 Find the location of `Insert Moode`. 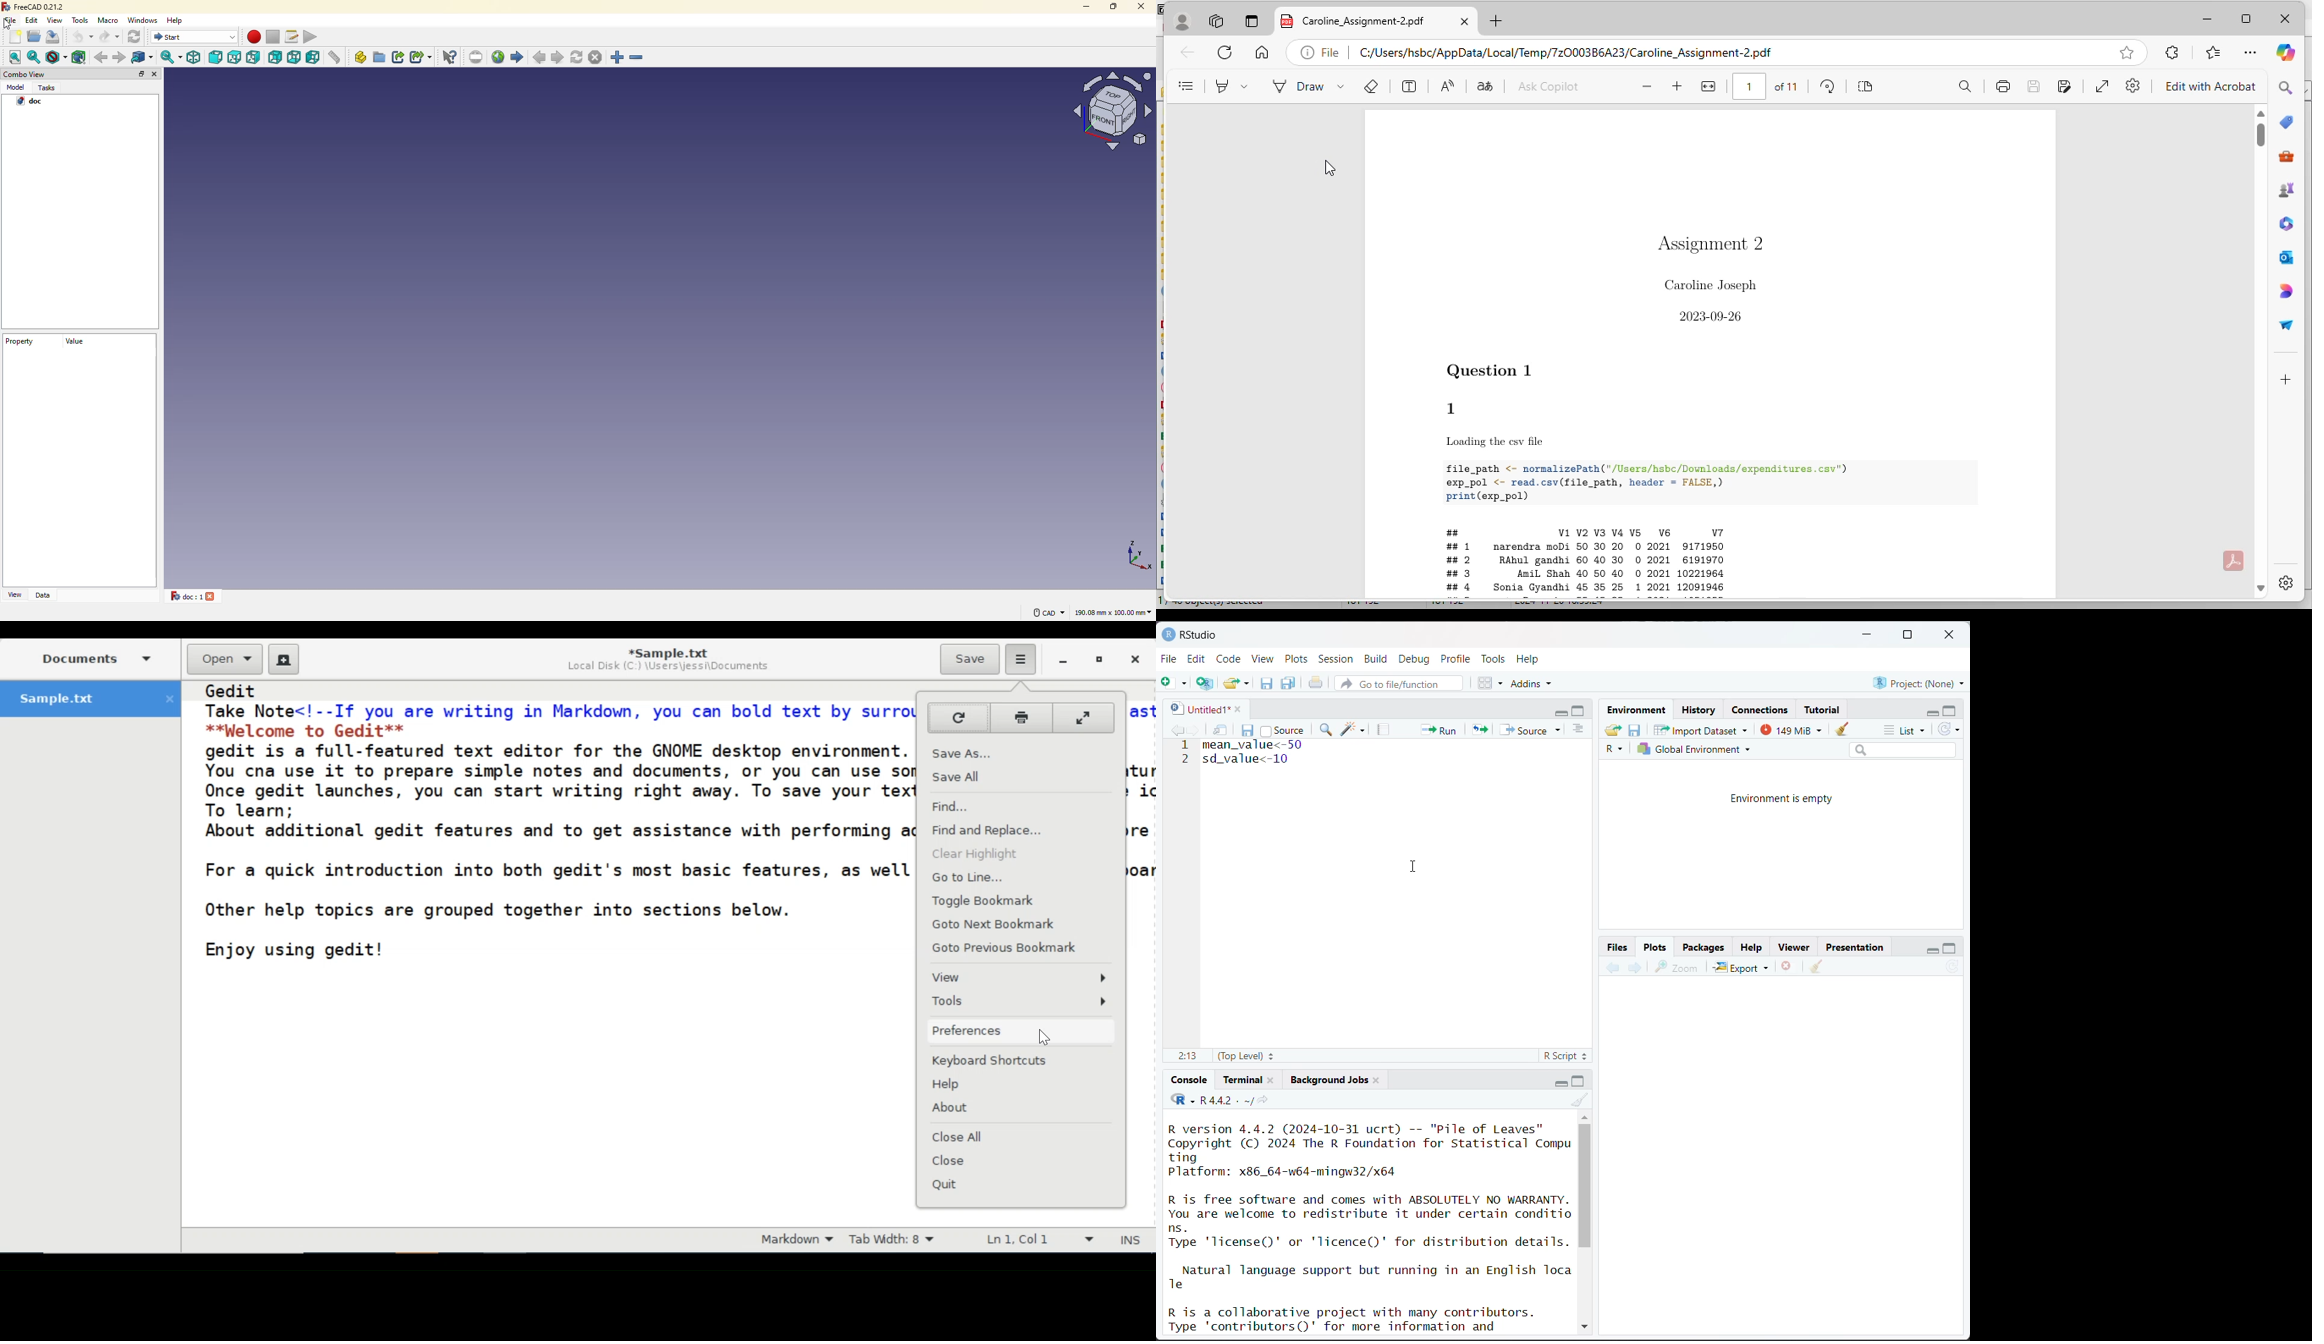

Insert Moode is located at coordinates (1131, 1240).